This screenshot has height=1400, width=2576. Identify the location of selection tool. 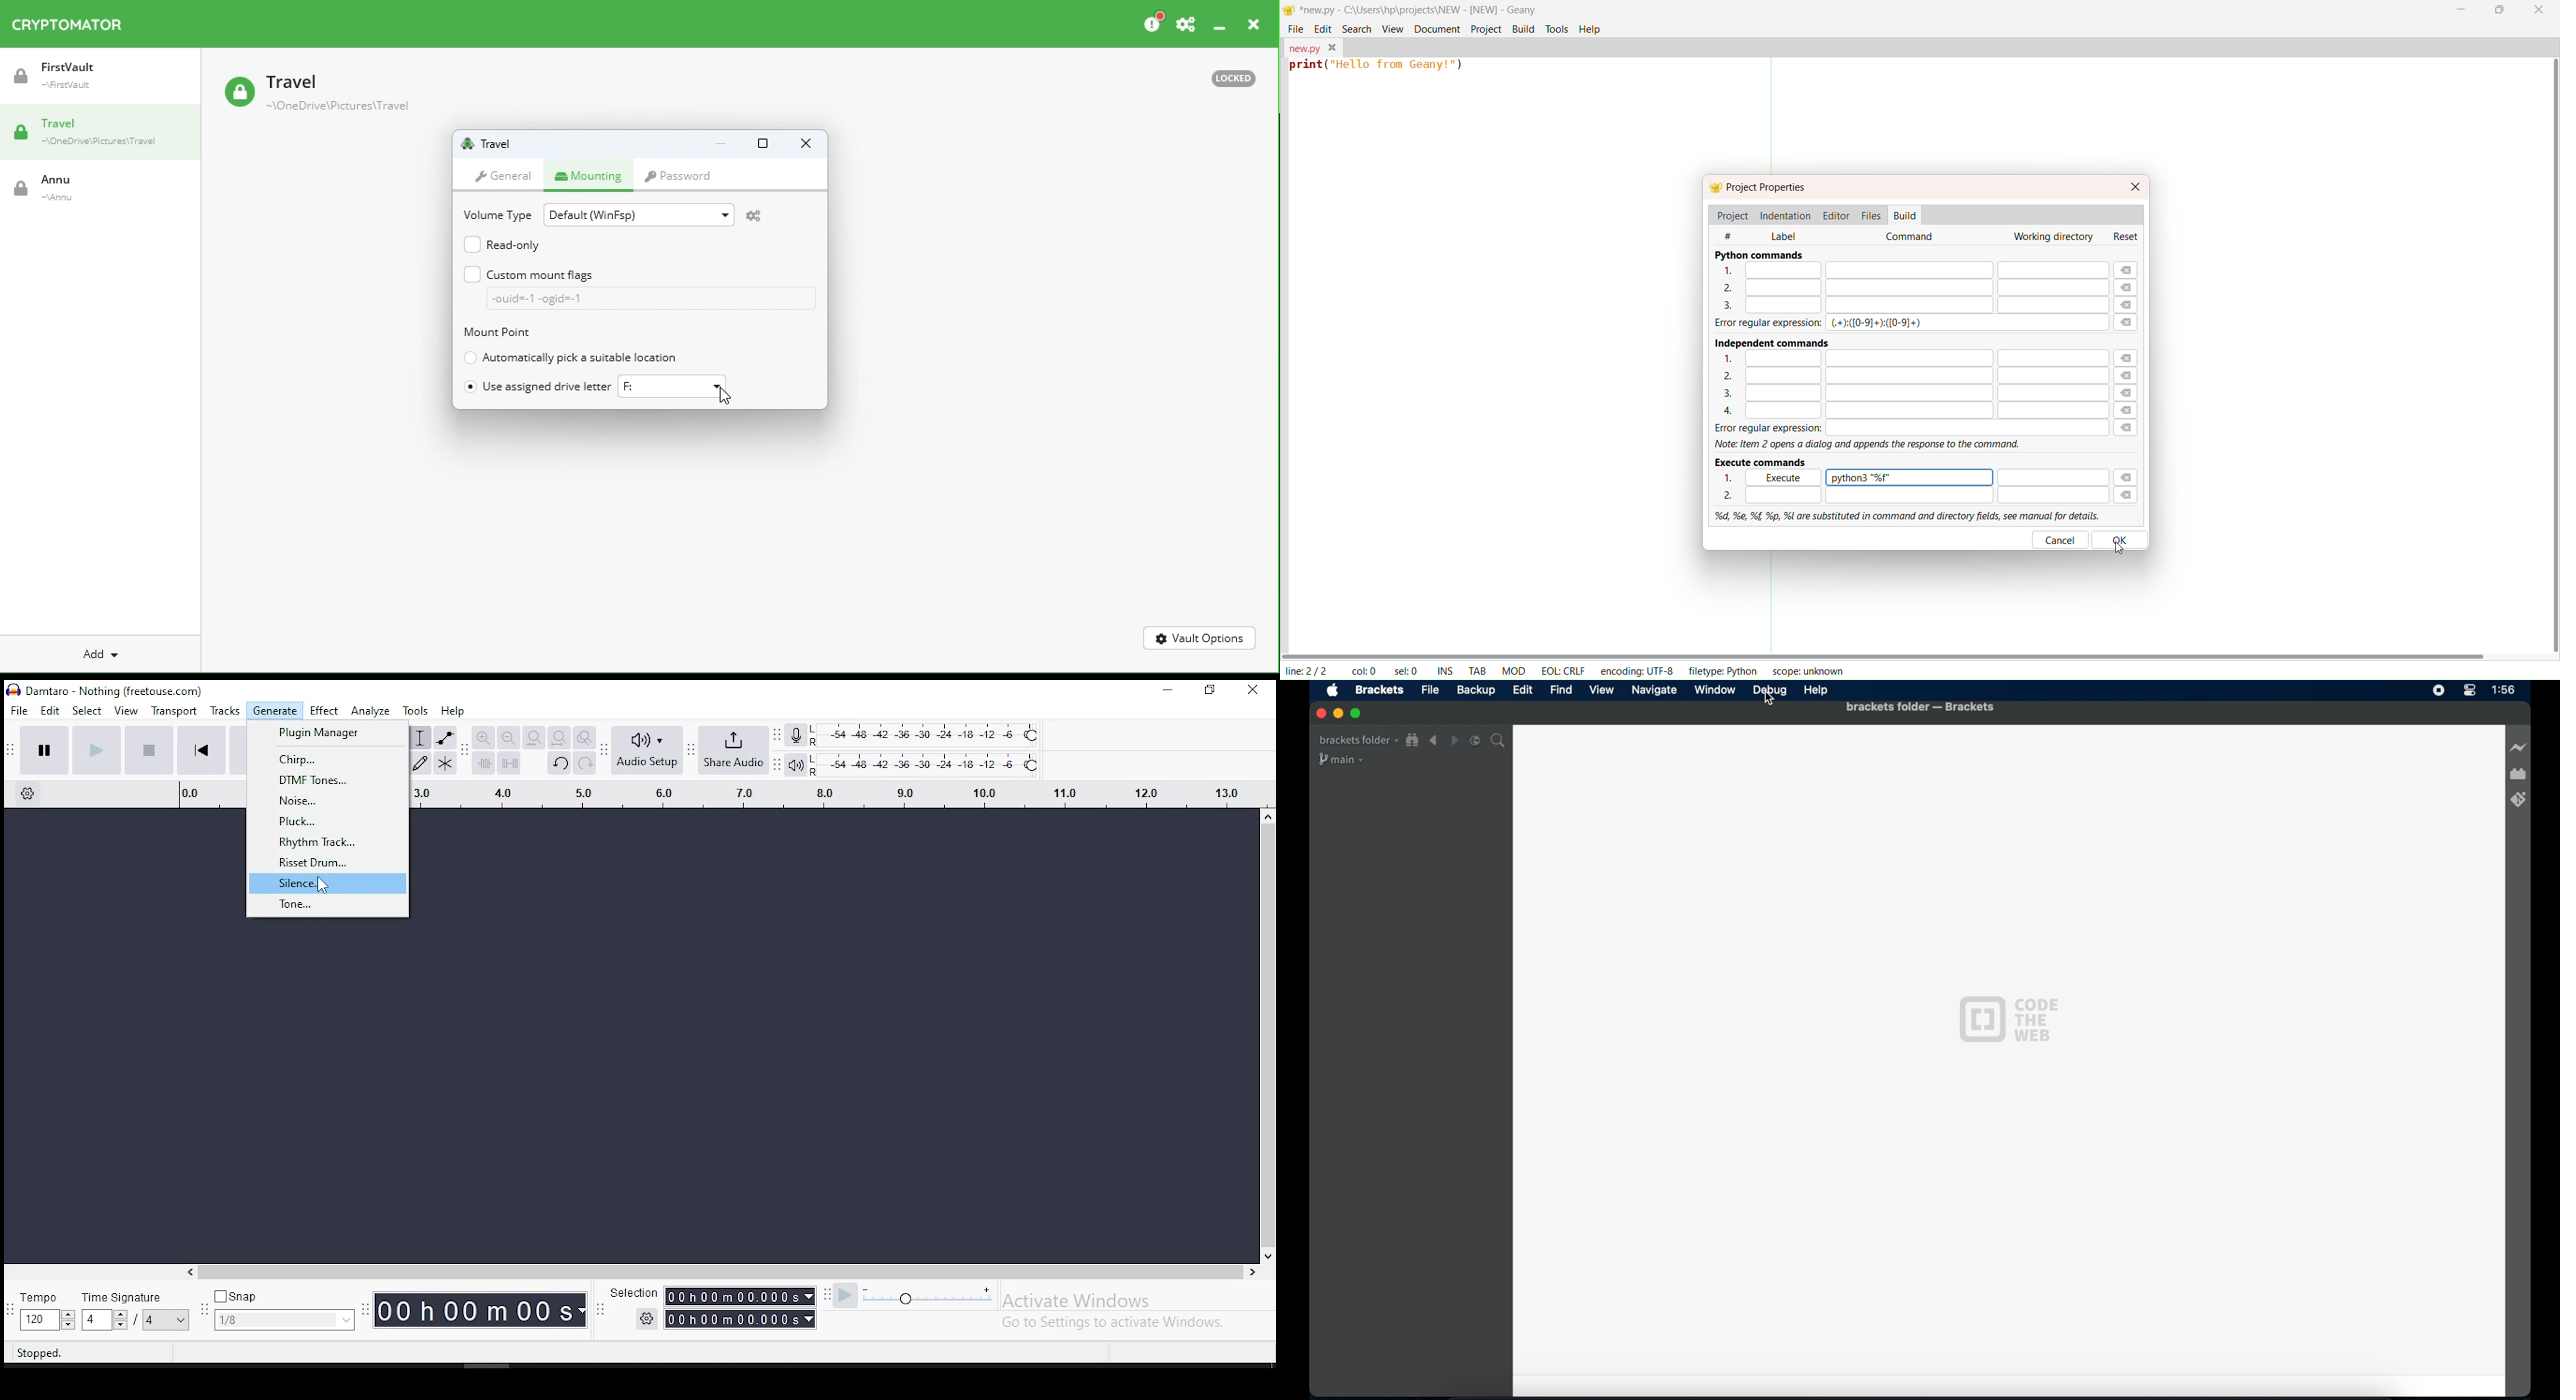
(421, 737).